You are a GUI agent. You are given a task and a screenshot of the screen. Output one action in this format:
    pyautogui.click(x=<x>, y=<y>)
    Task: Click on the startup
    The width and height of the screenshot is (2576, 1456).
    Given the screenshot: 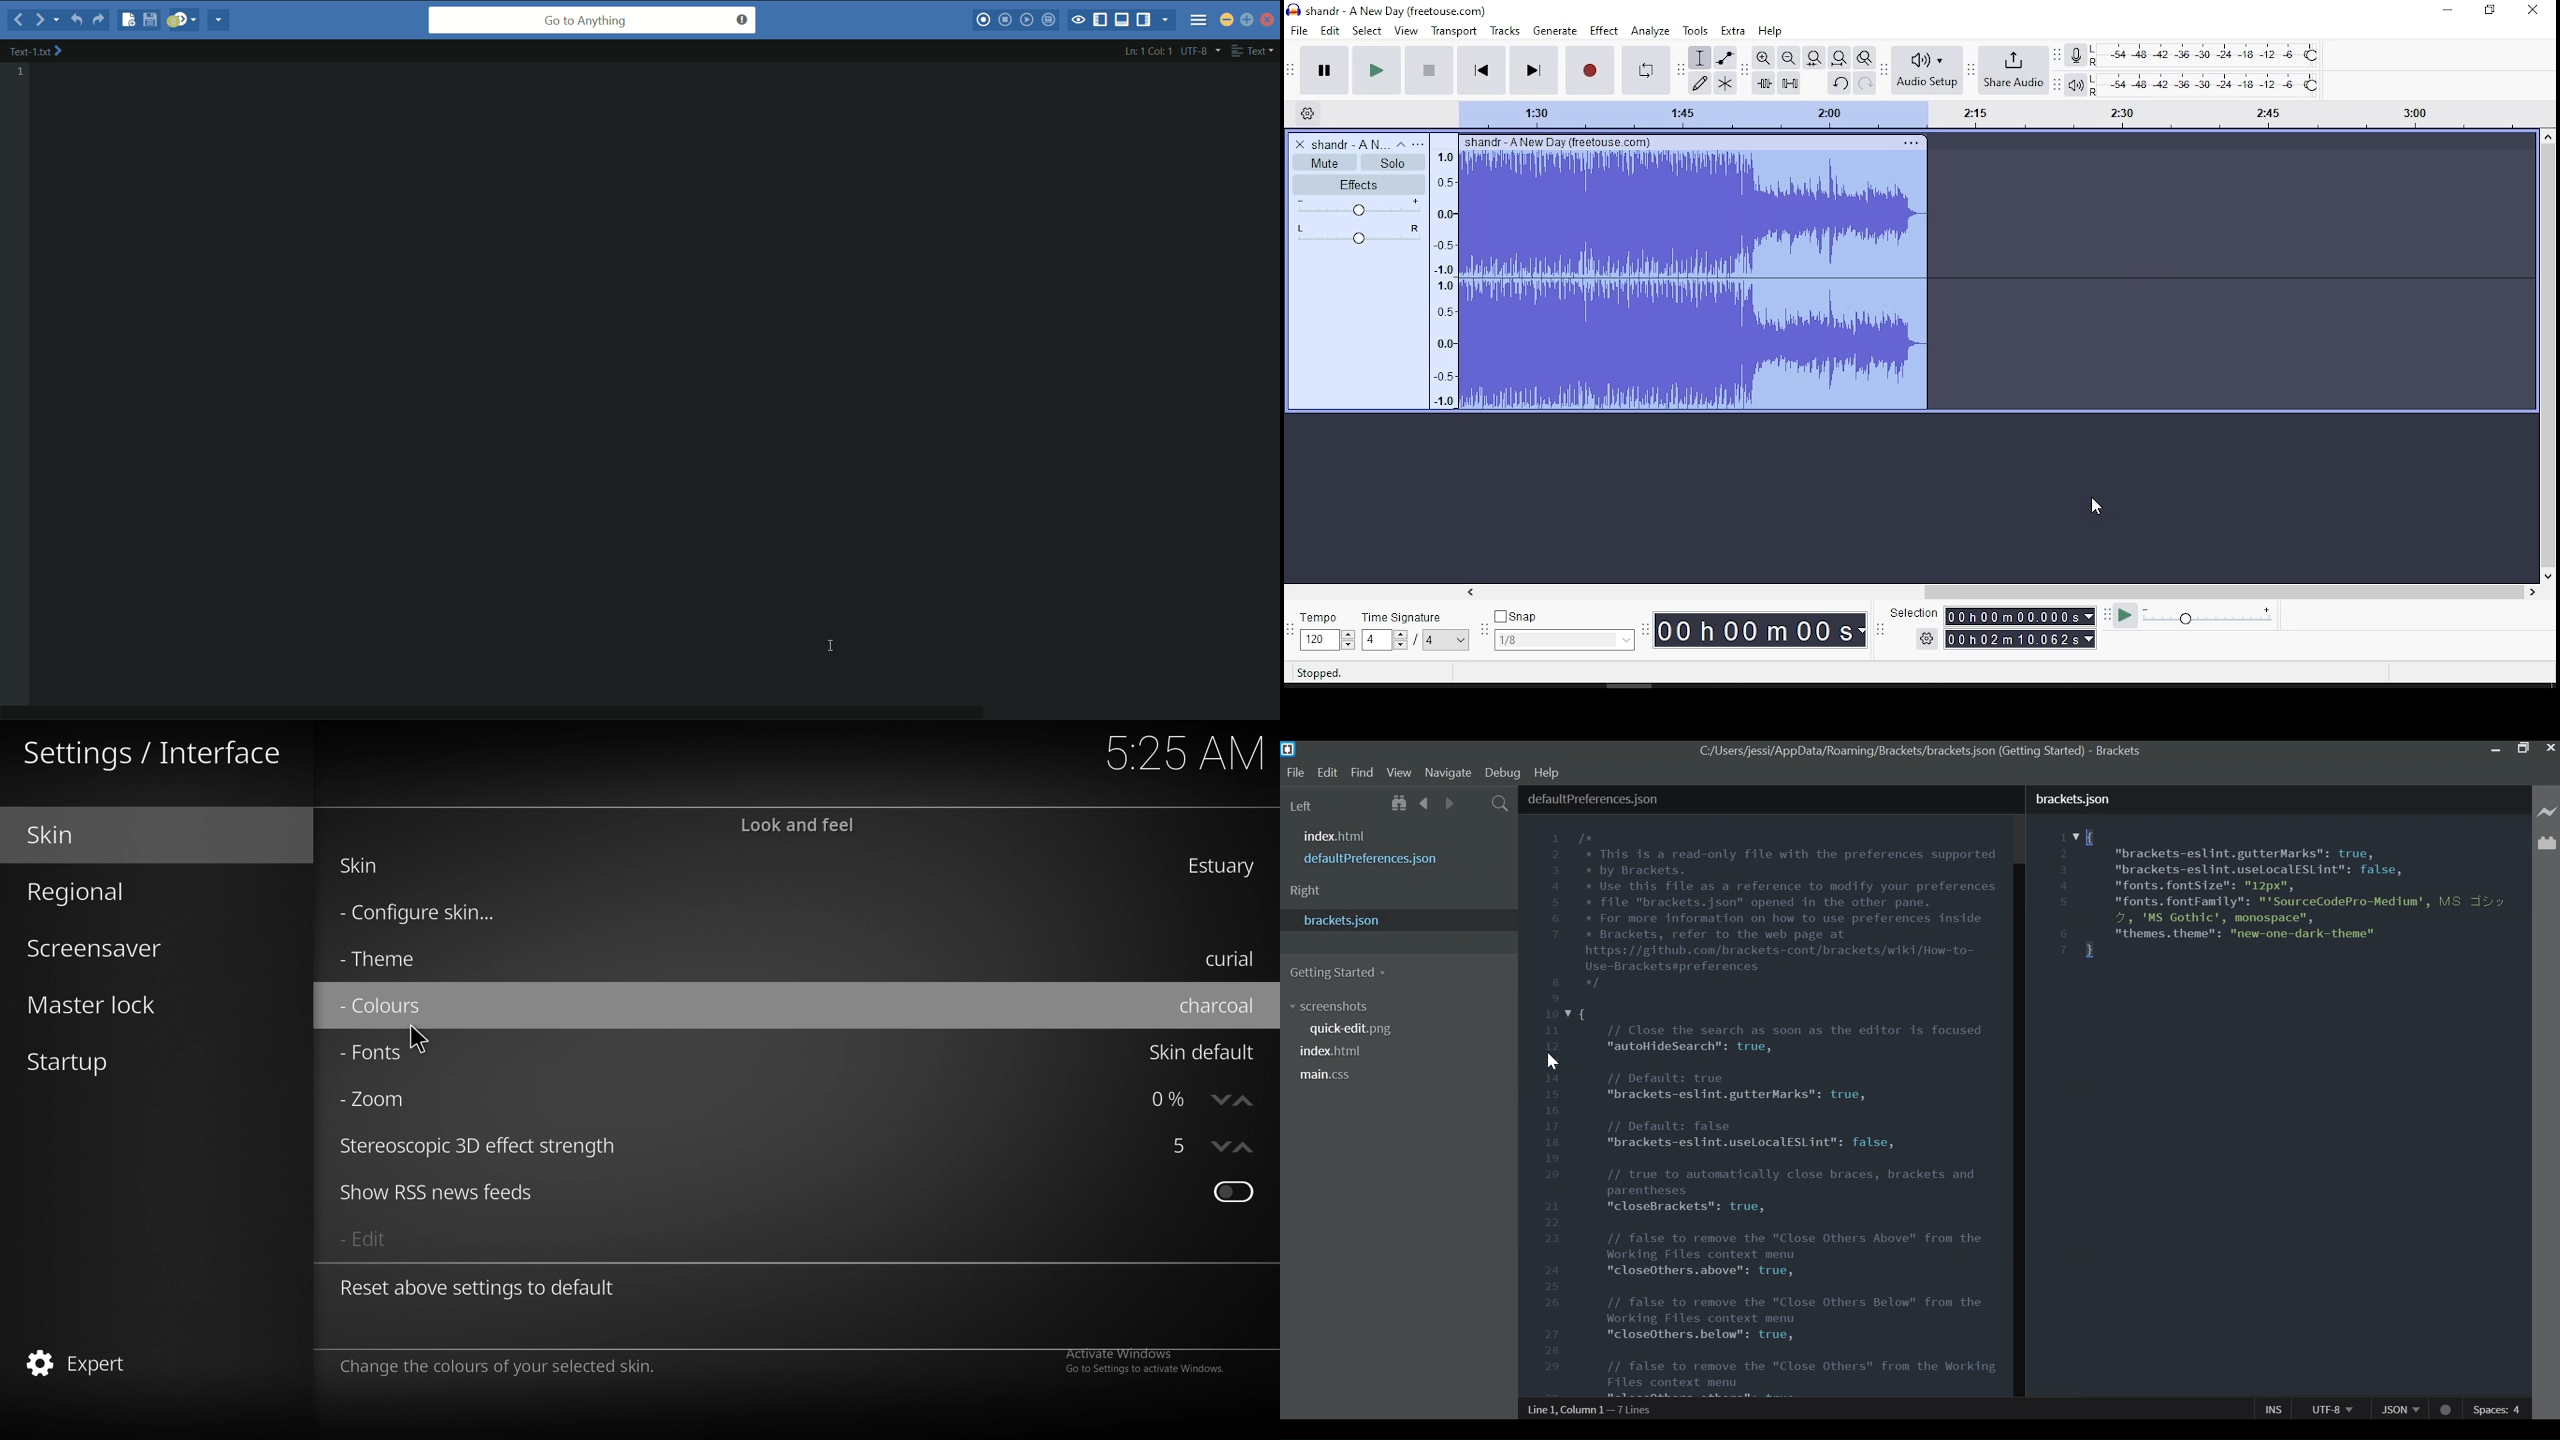 What is the action you would take?
    pyautogui.click(x=97, y=1066)
    